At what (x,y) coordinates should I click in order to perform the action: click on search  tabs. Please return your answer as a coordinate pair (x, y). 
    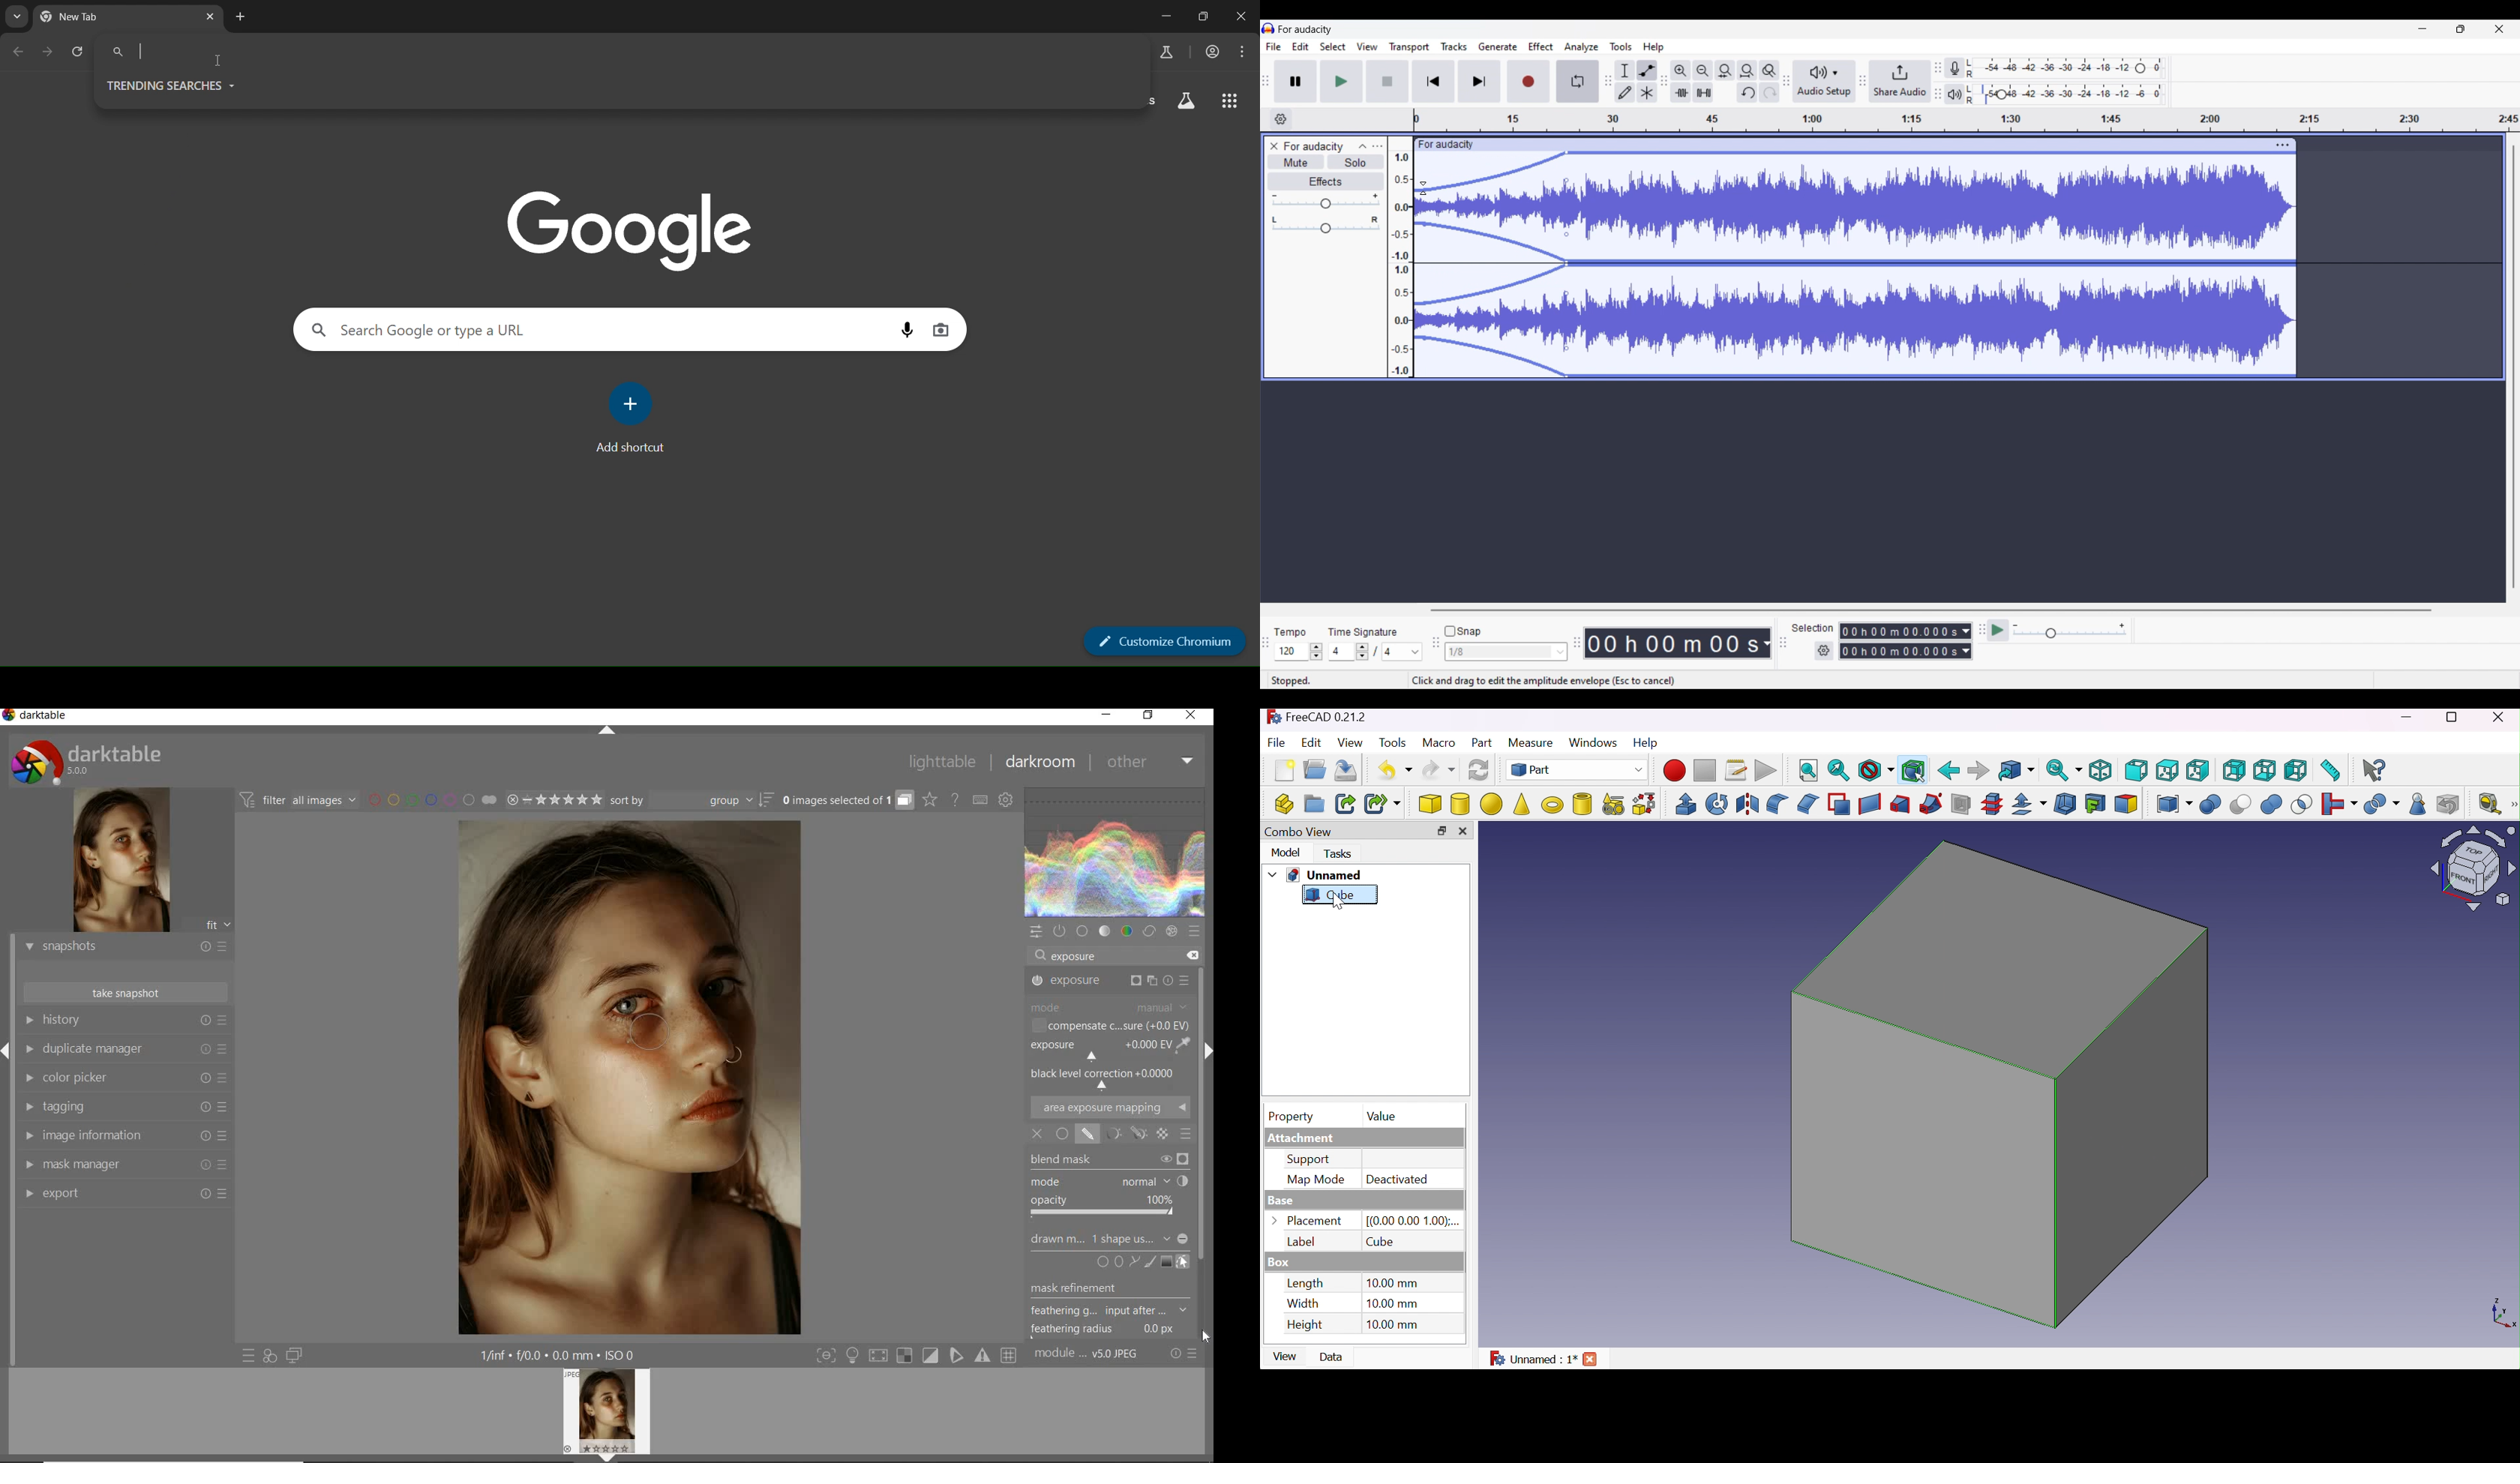
    Looking at the image, I should click on (16, 16).